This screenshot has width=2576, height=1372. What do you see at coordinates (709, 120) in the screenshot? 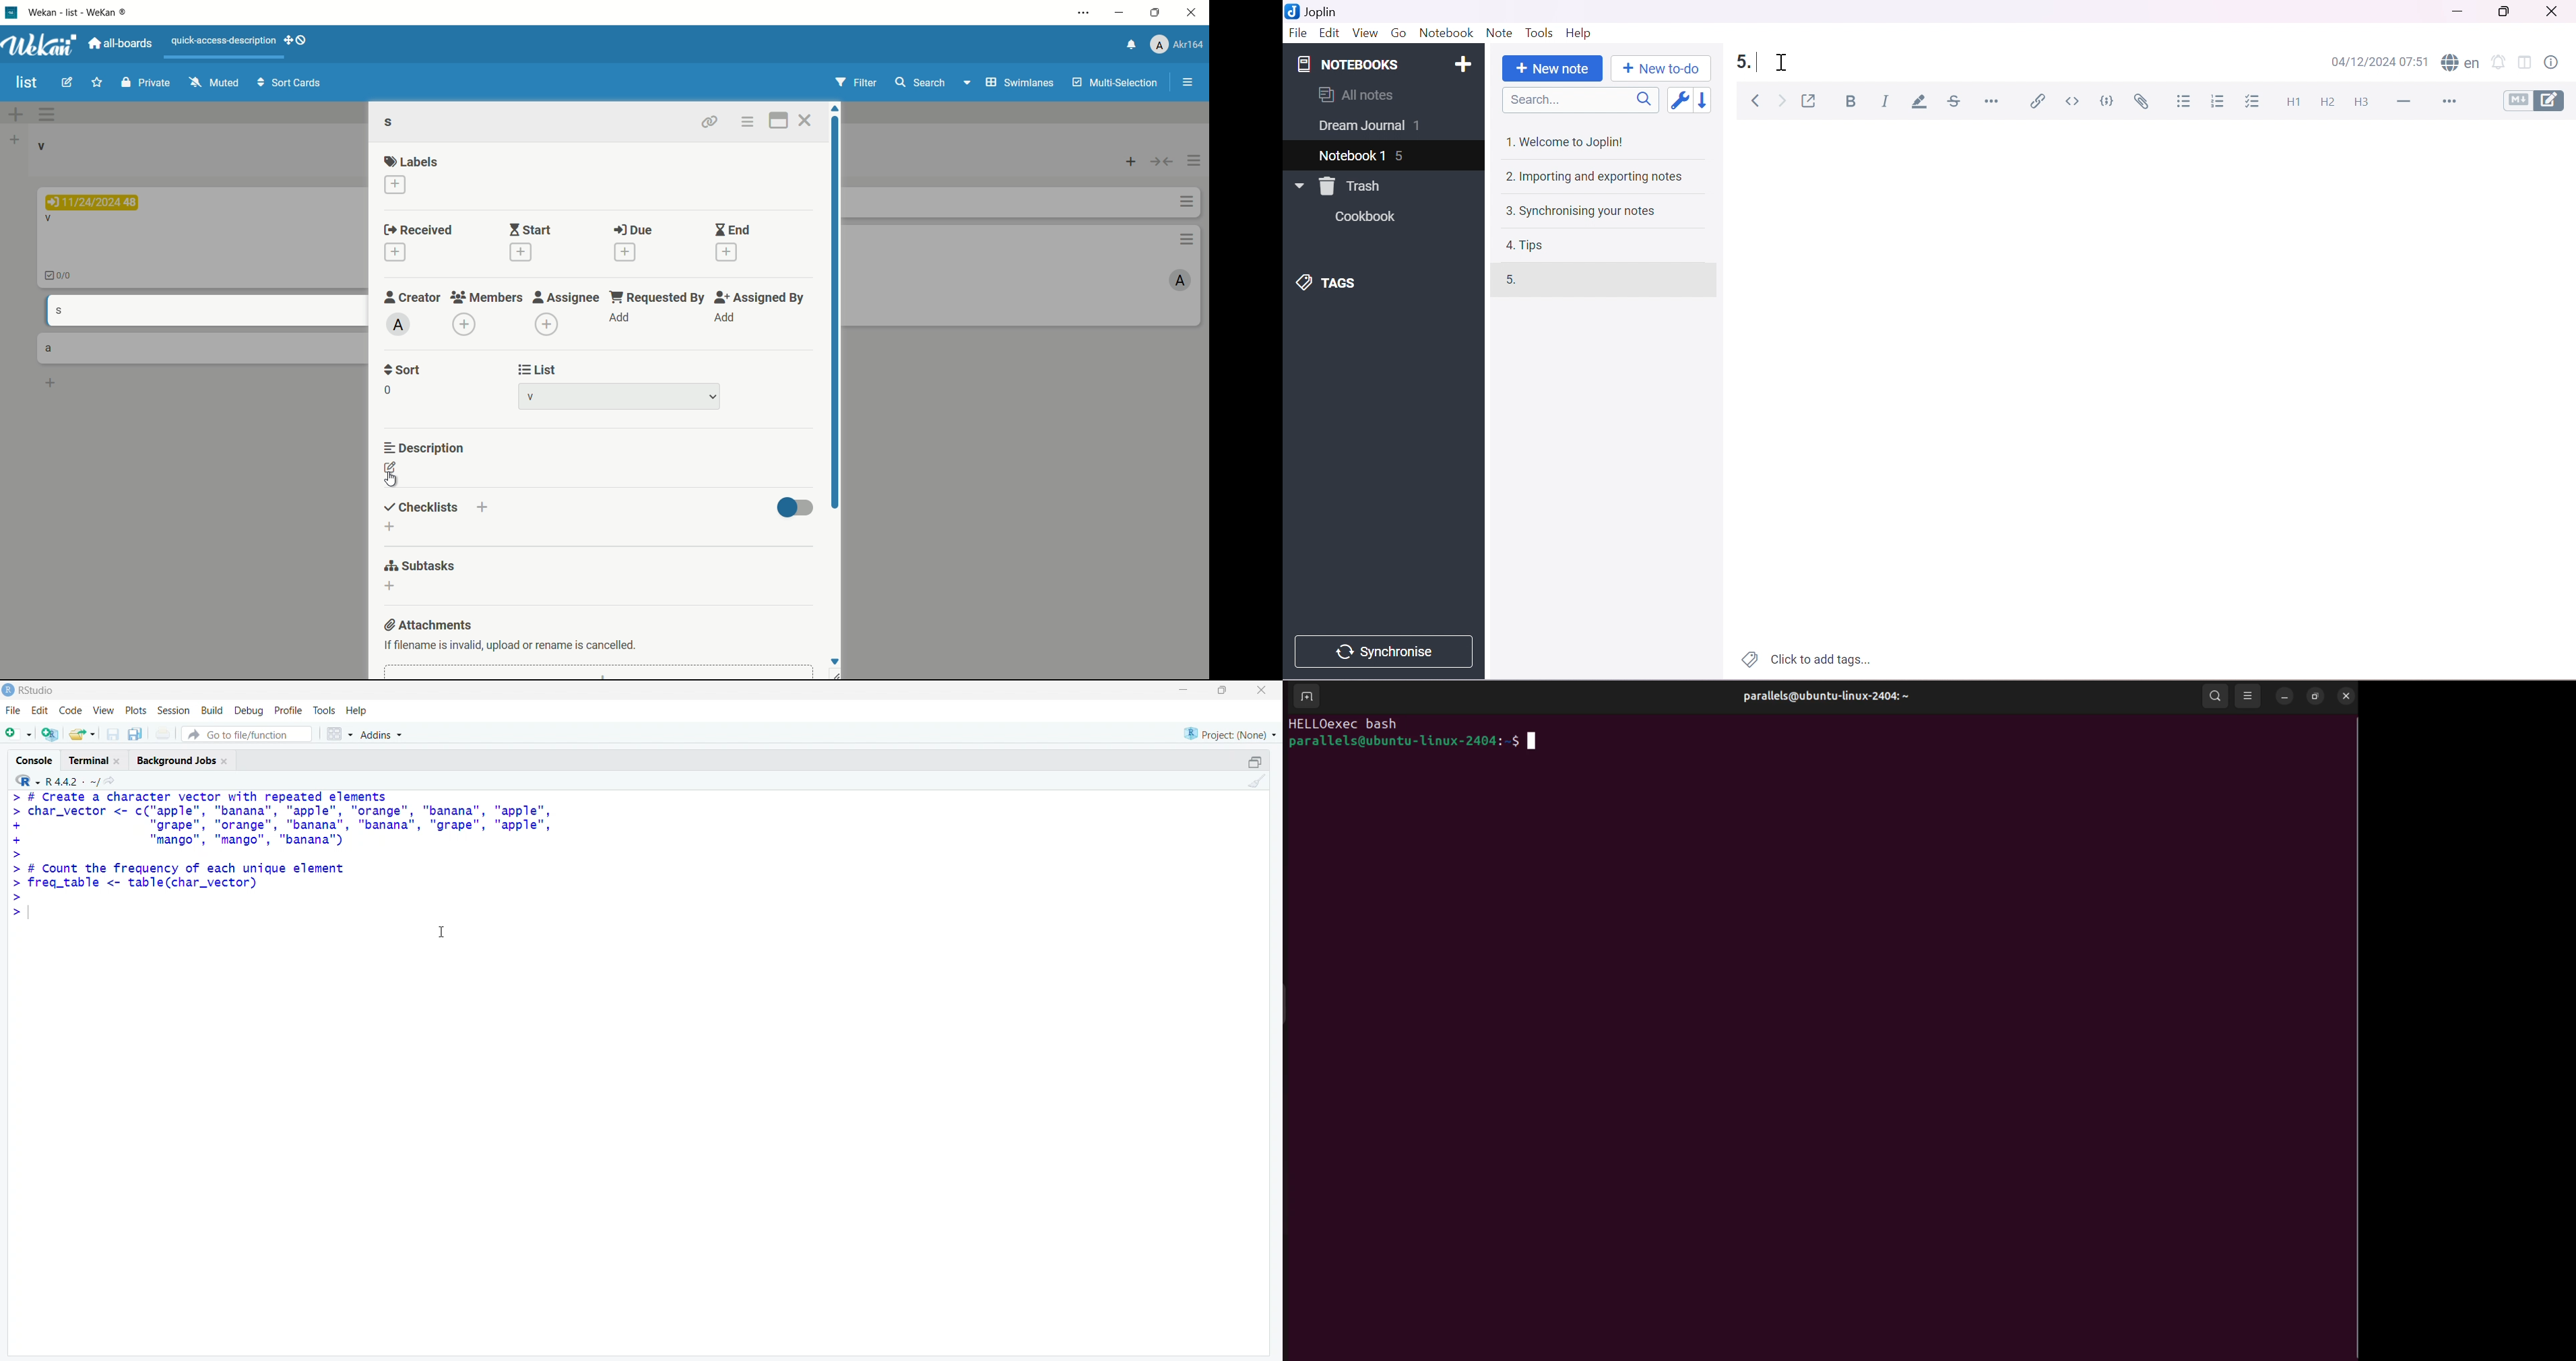
I see `copy card link to clipboard` at bounding box center [709, 120].